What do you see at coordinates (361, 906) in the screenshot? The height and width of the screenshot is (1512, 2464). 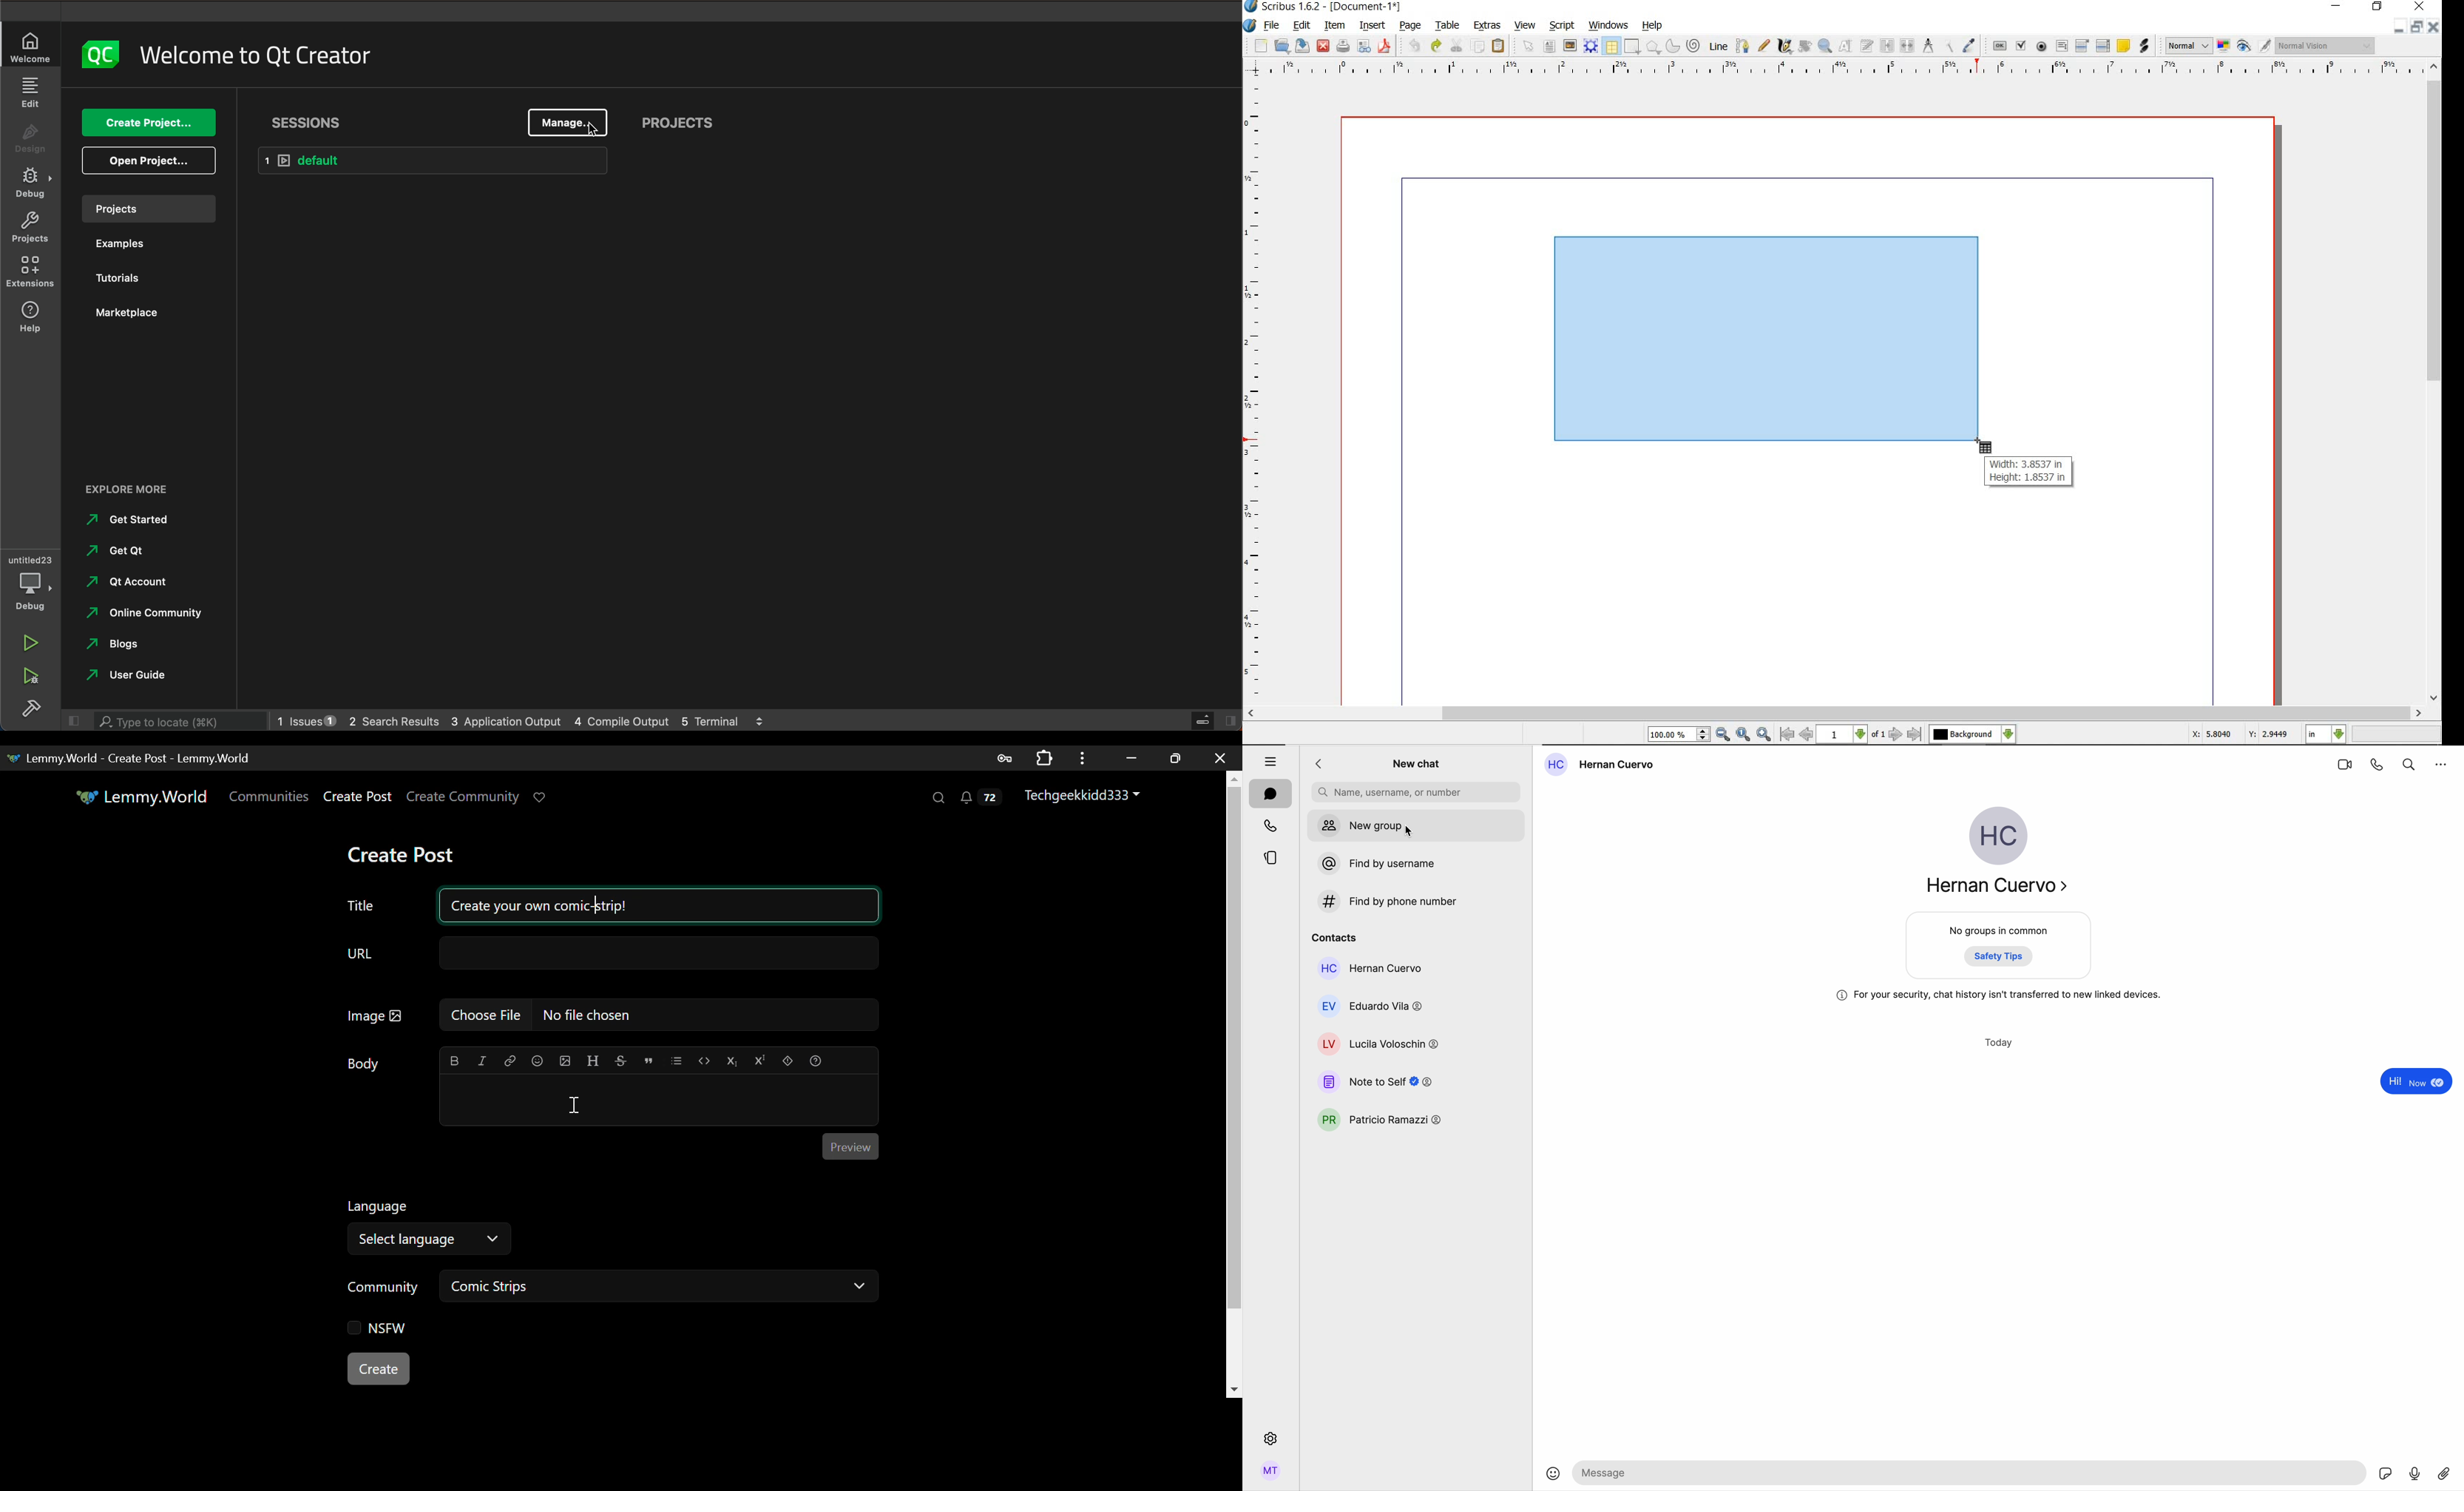 I see `Title` at bounding box center [361, 906].